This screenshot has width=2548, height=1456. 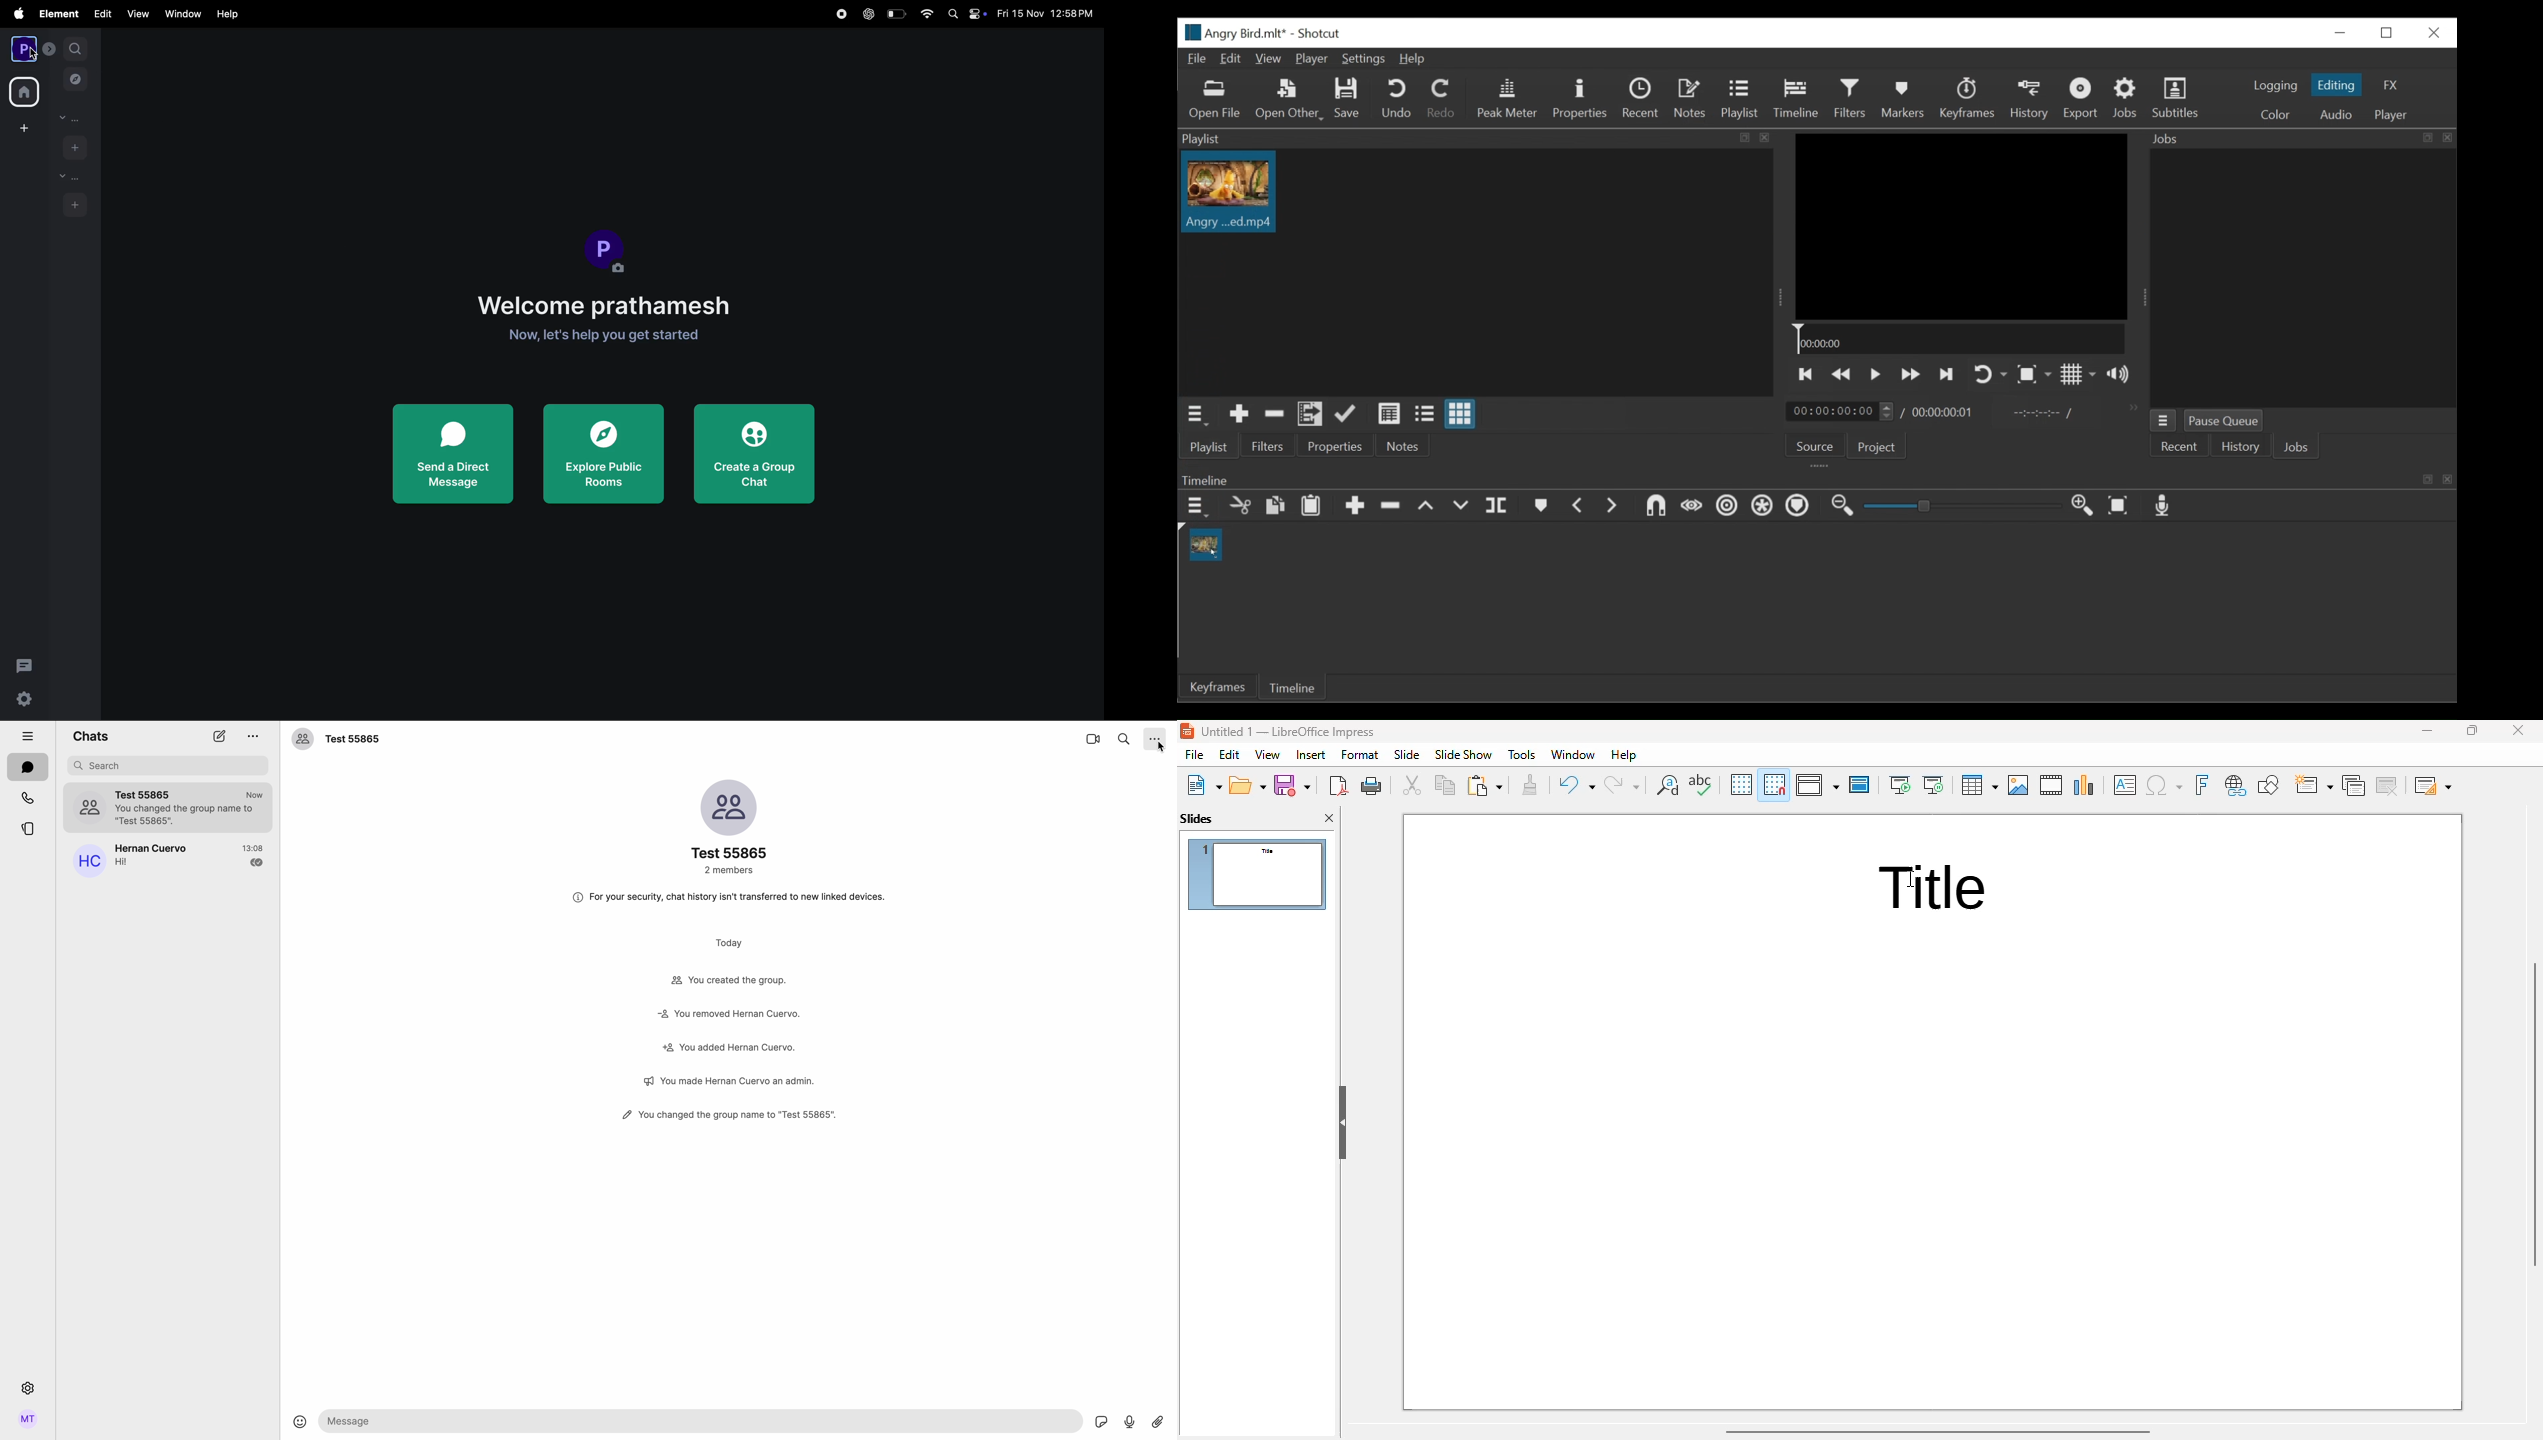 What do you see at coordinates (1348, 99) in the screenshot?
I see `Save` at bounding box center [1348, 99].